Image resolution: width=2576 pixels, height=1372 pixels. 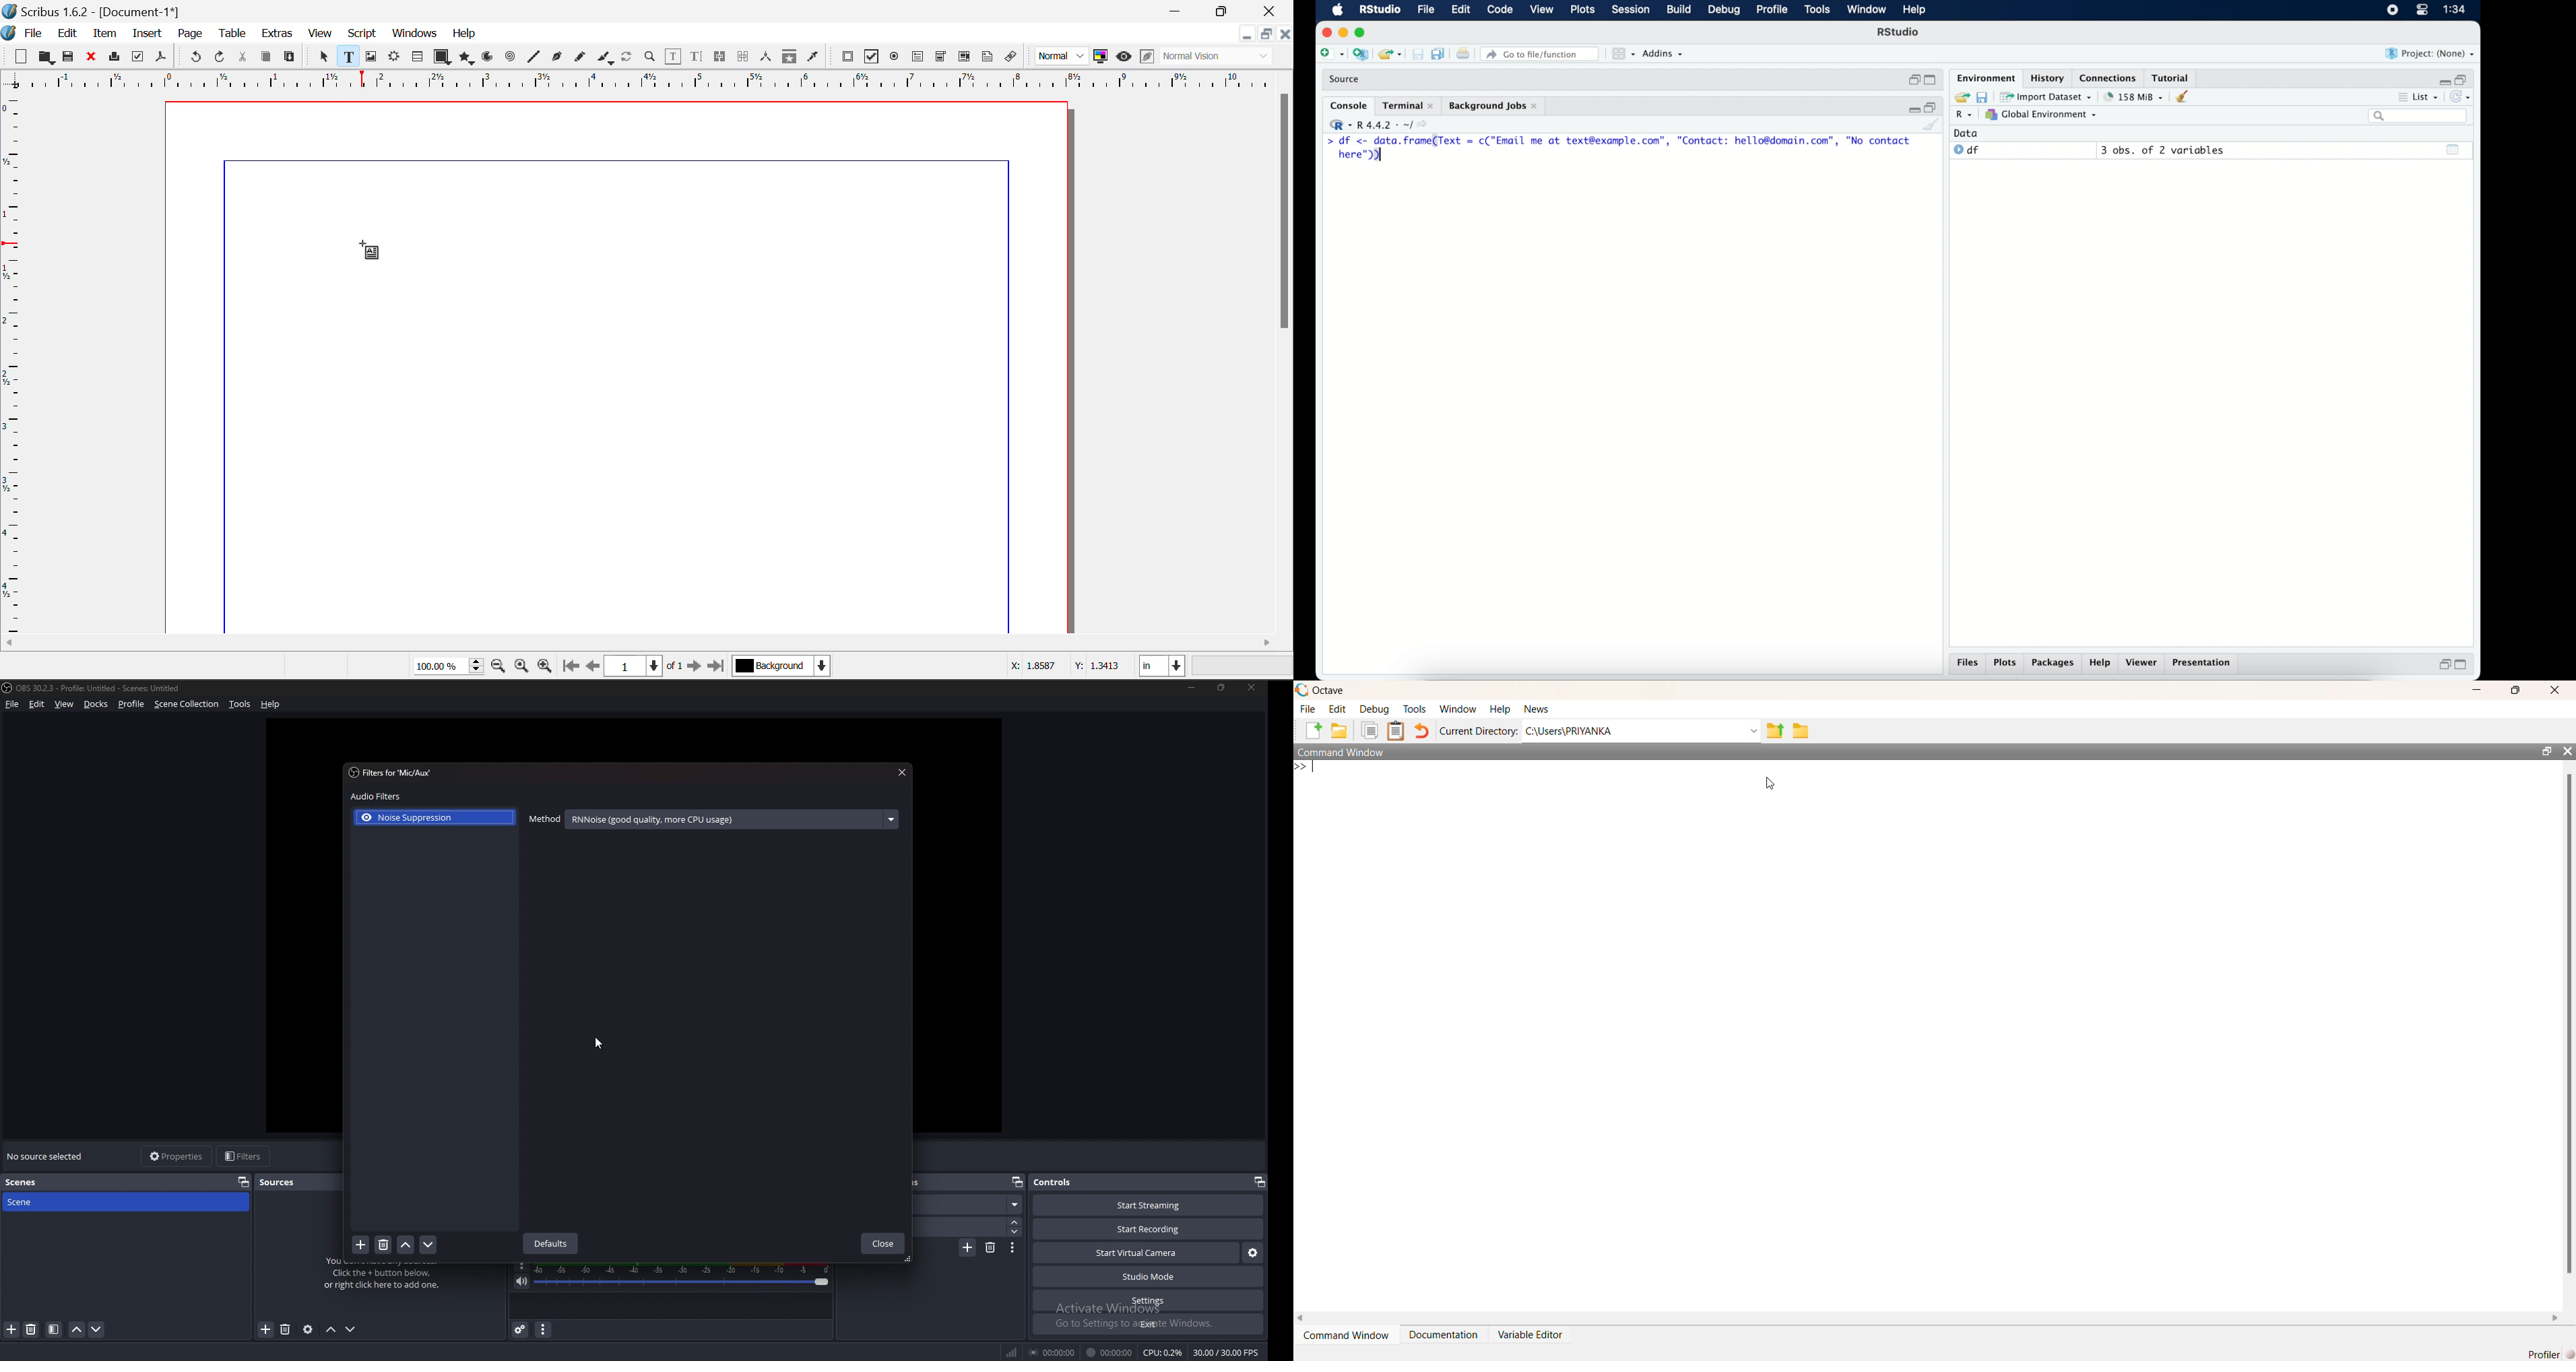 What do you see at coordinates (1899, 33) in the screenshot?
I see `R Studio` at bounding box center [1899, 33].